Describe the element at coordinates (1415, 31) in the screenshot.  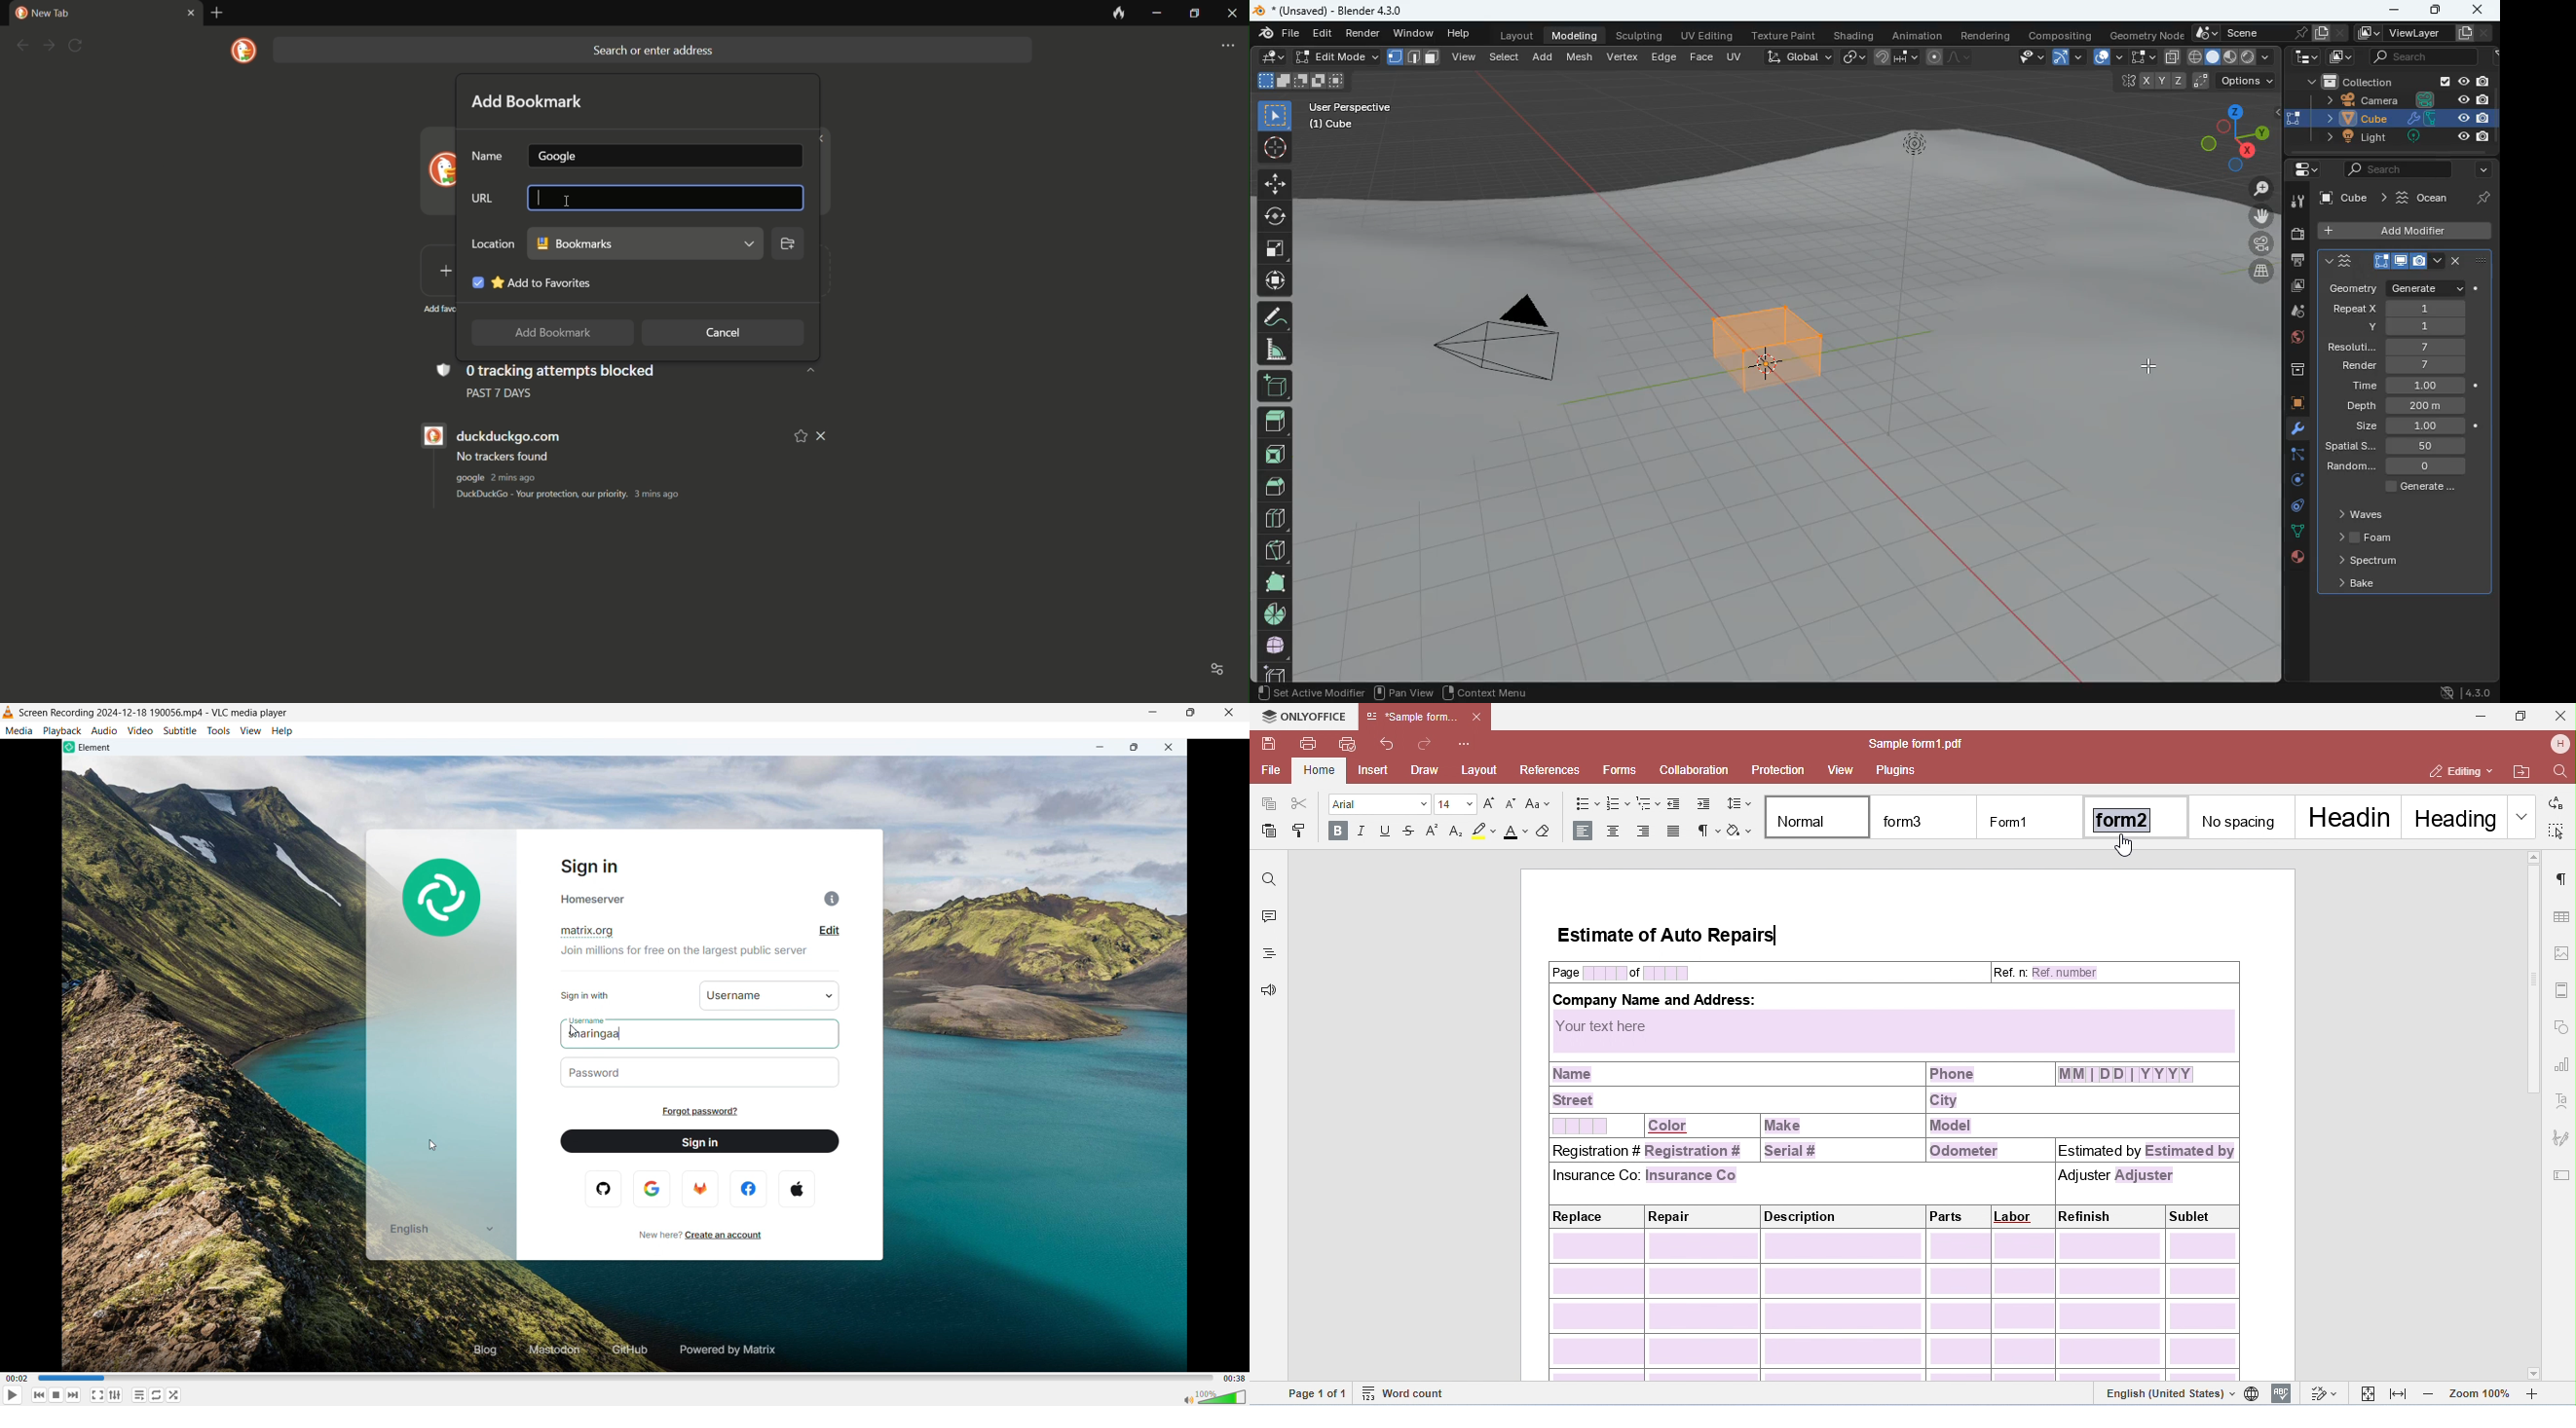
I see `window` at that location.